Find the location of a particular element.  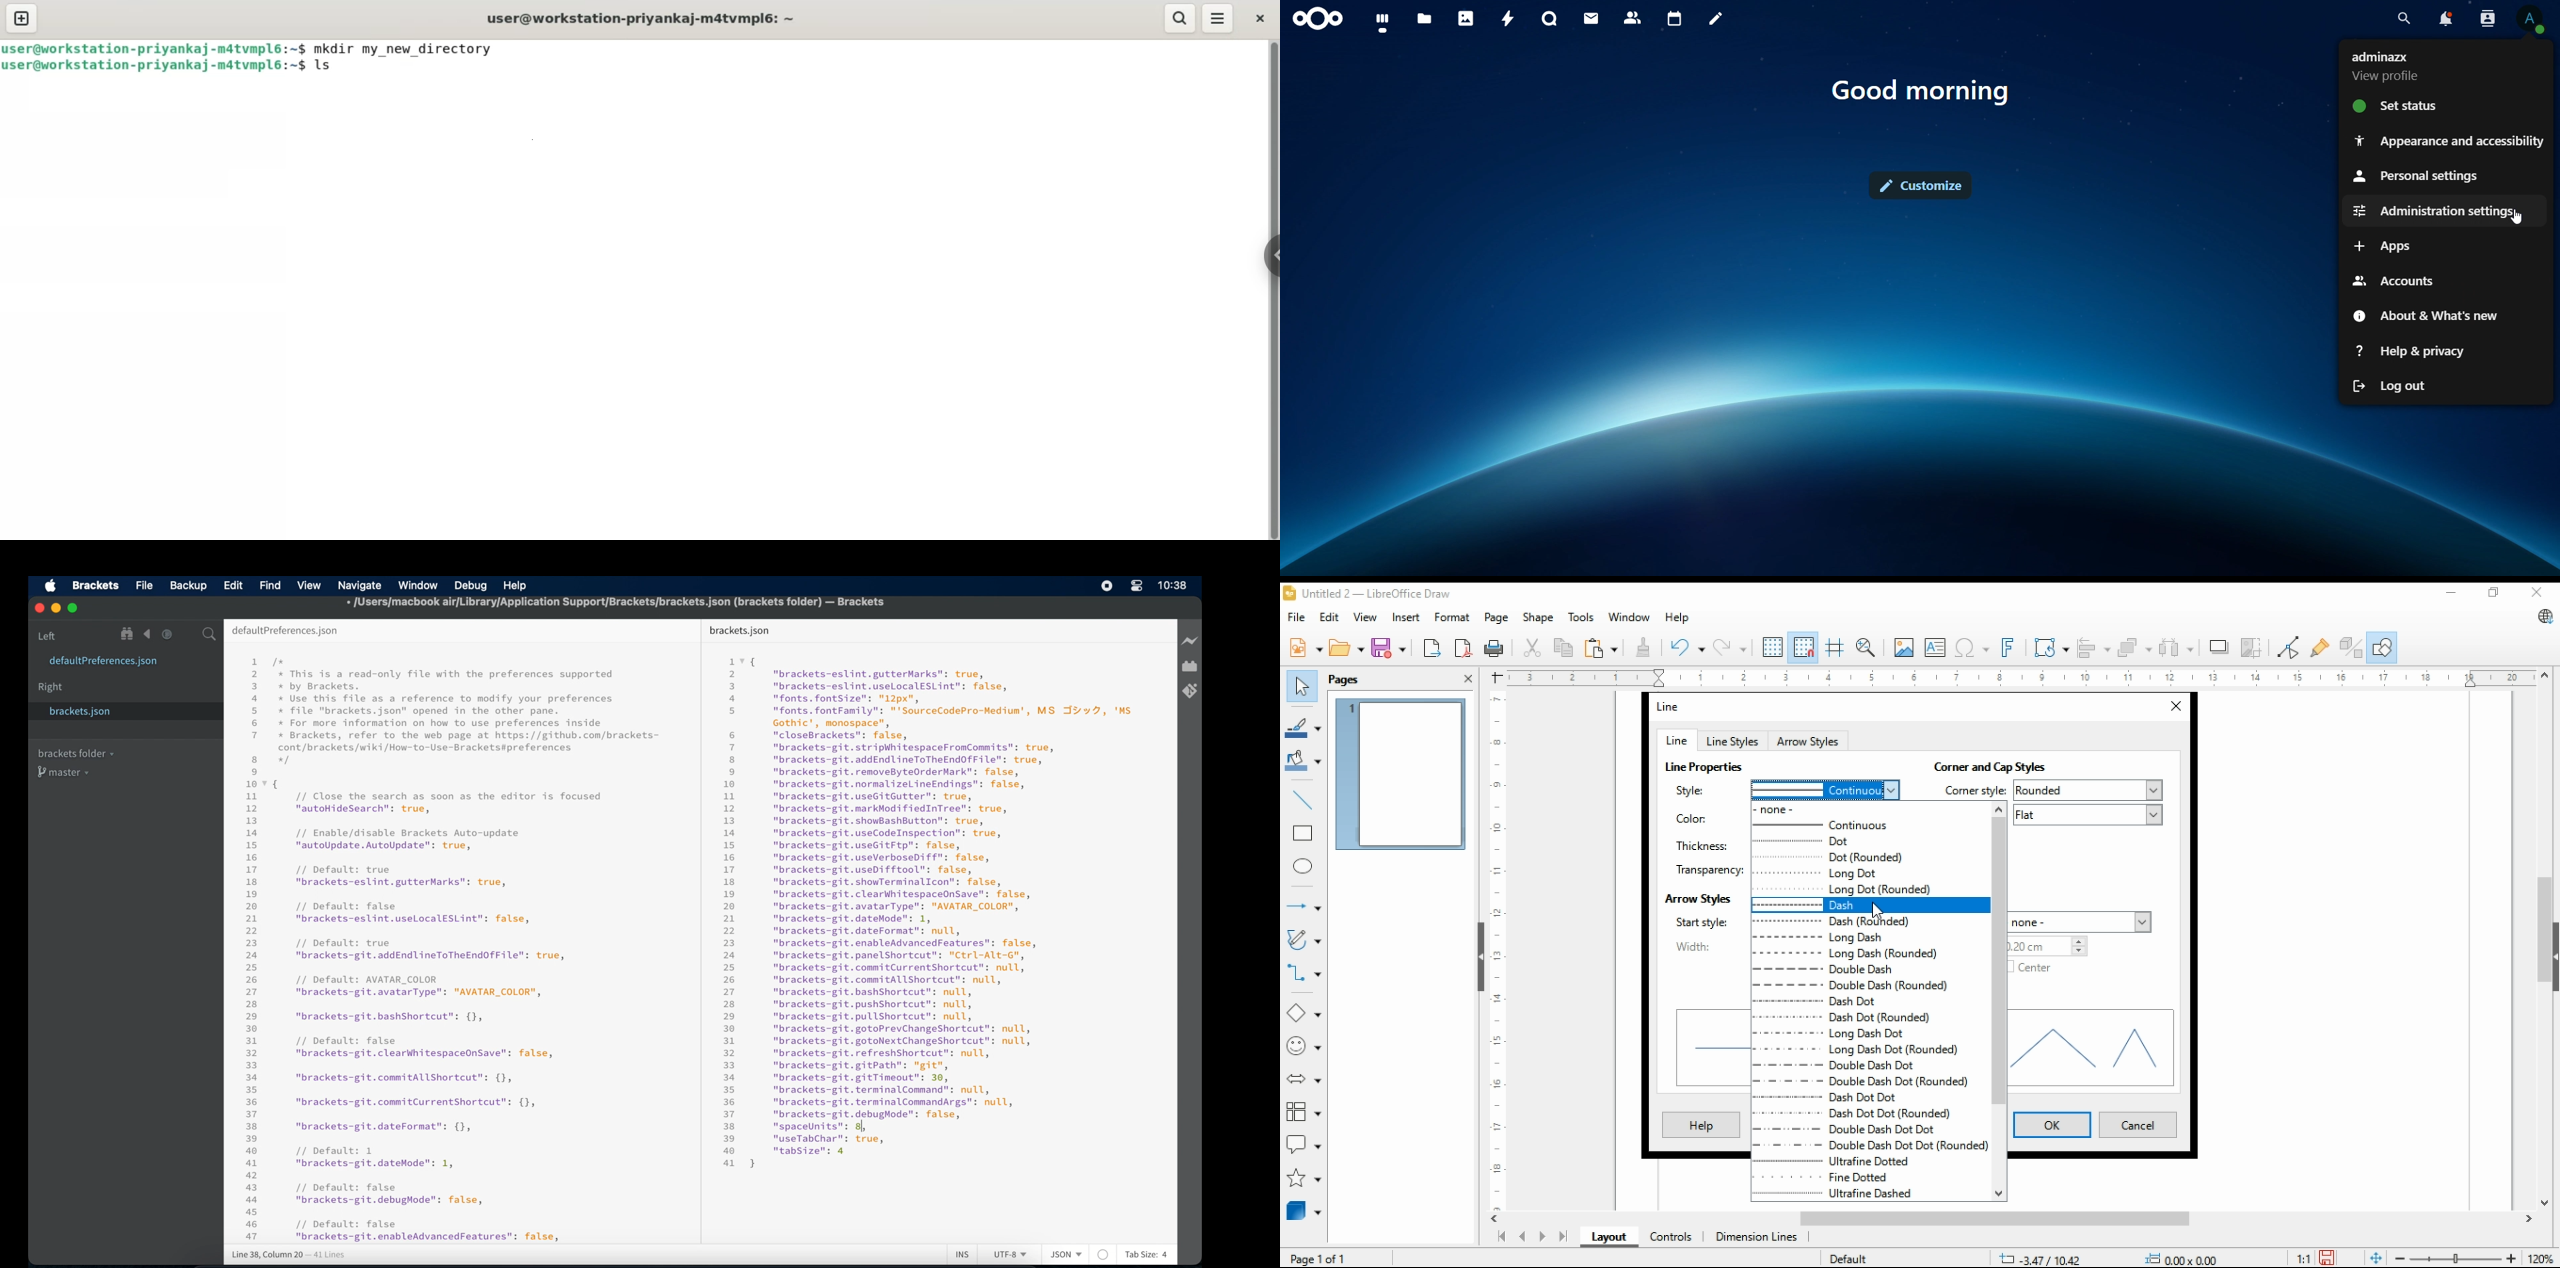

ellipse is located at coordinates (1304, 867).